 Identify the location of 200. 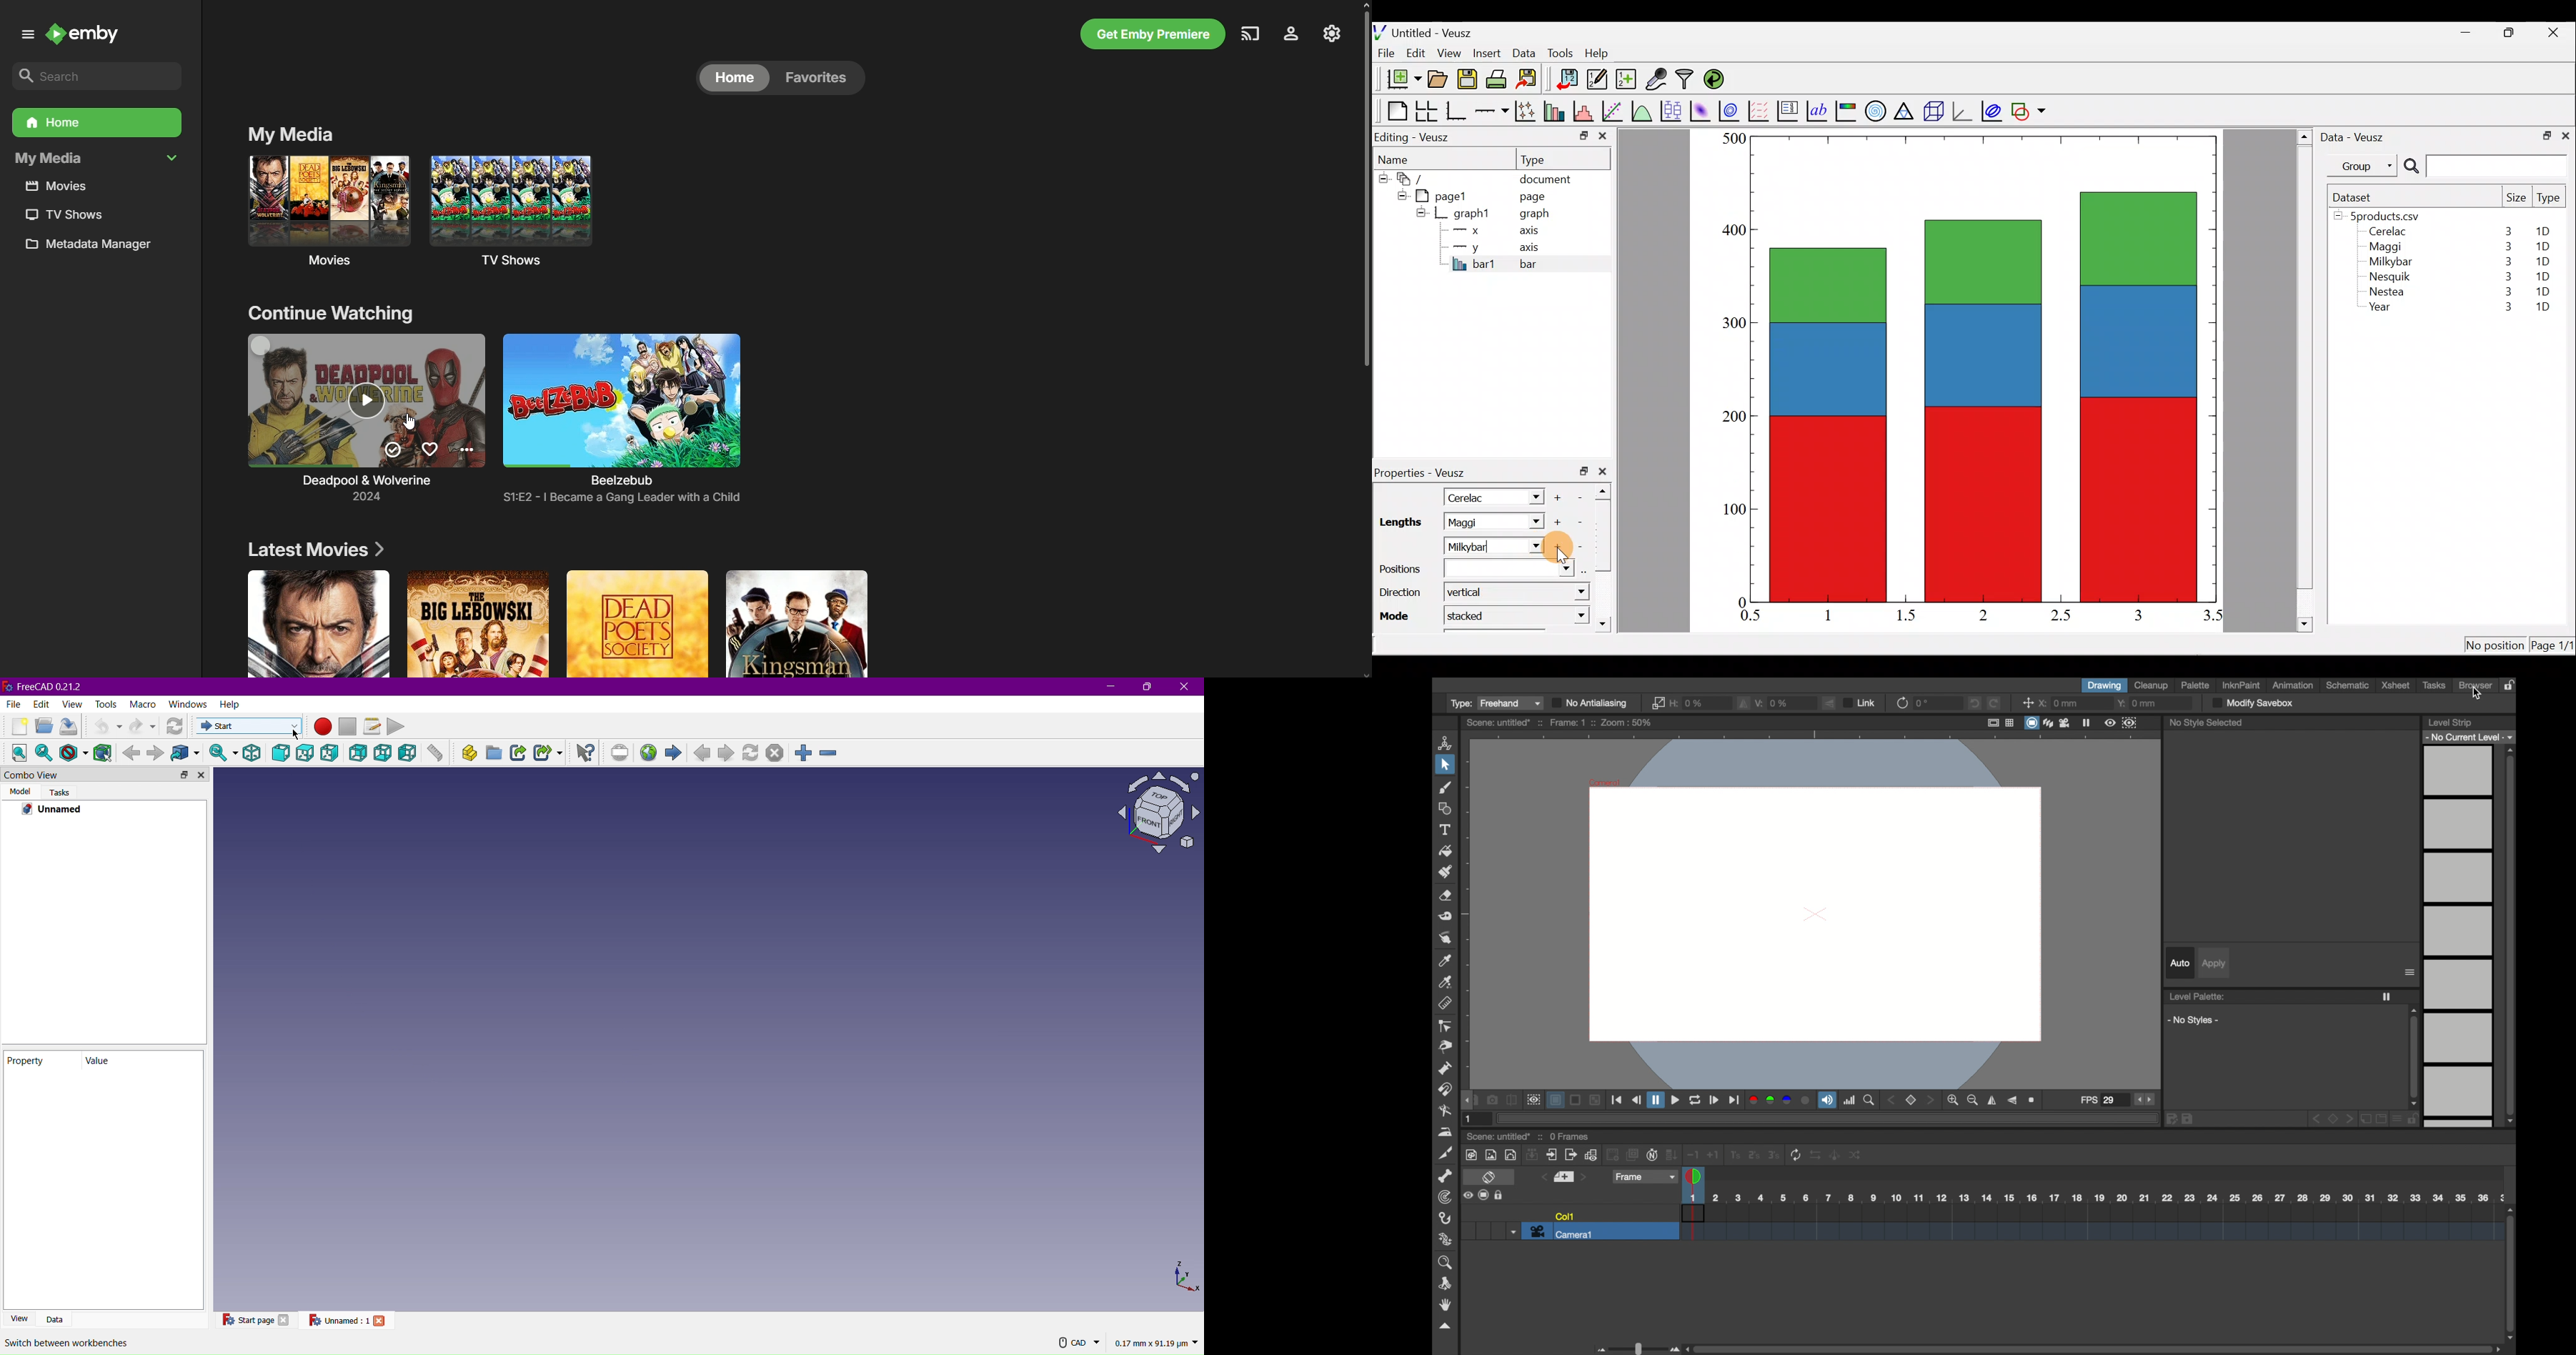
(1734, 418).